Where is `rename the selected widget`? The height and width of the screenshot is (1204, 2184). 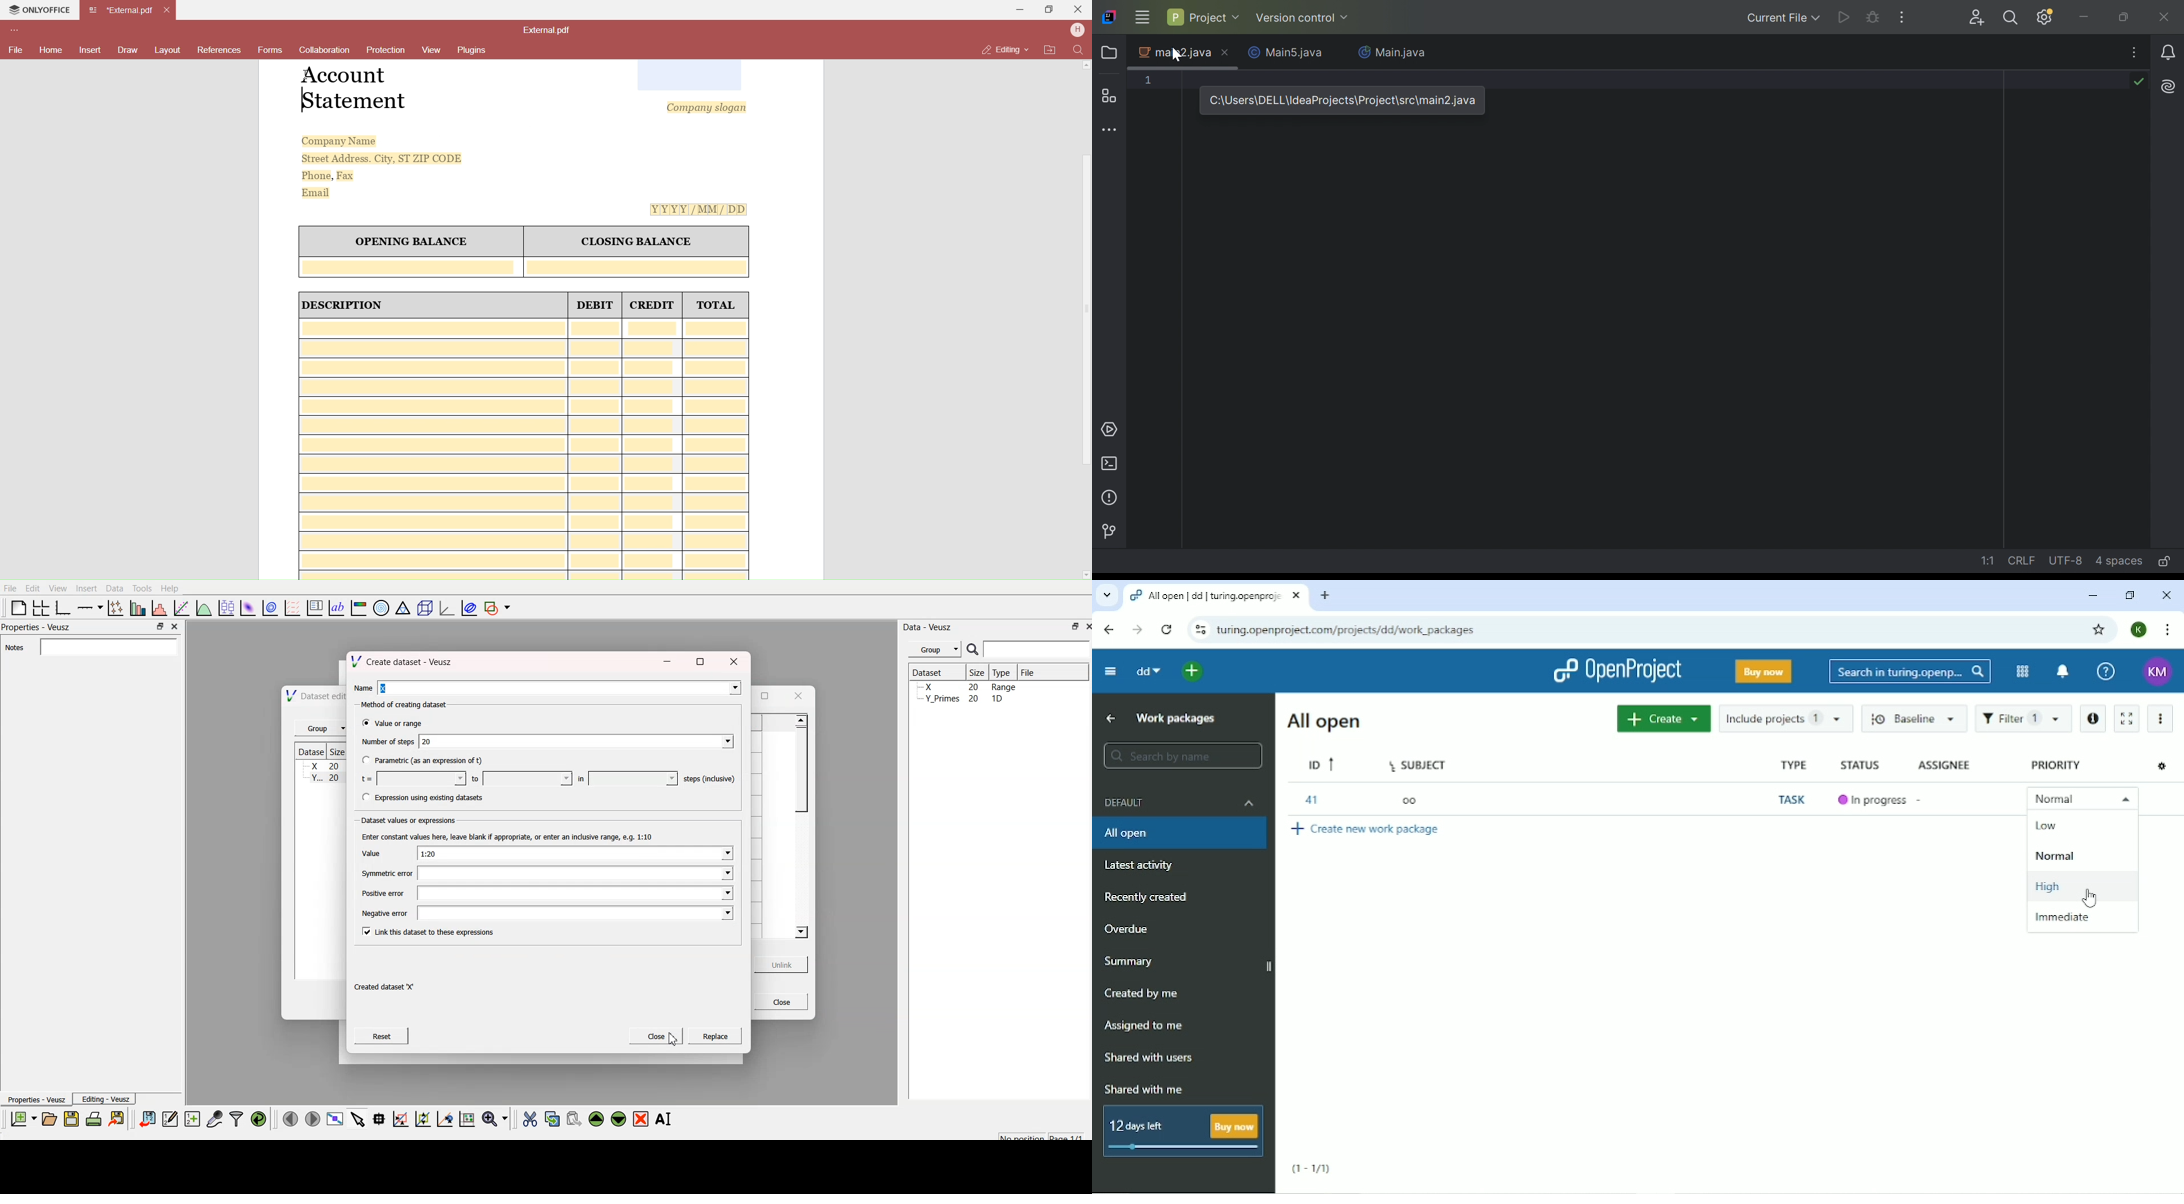 rename the selected widget is located at coordinates (666, 1117).